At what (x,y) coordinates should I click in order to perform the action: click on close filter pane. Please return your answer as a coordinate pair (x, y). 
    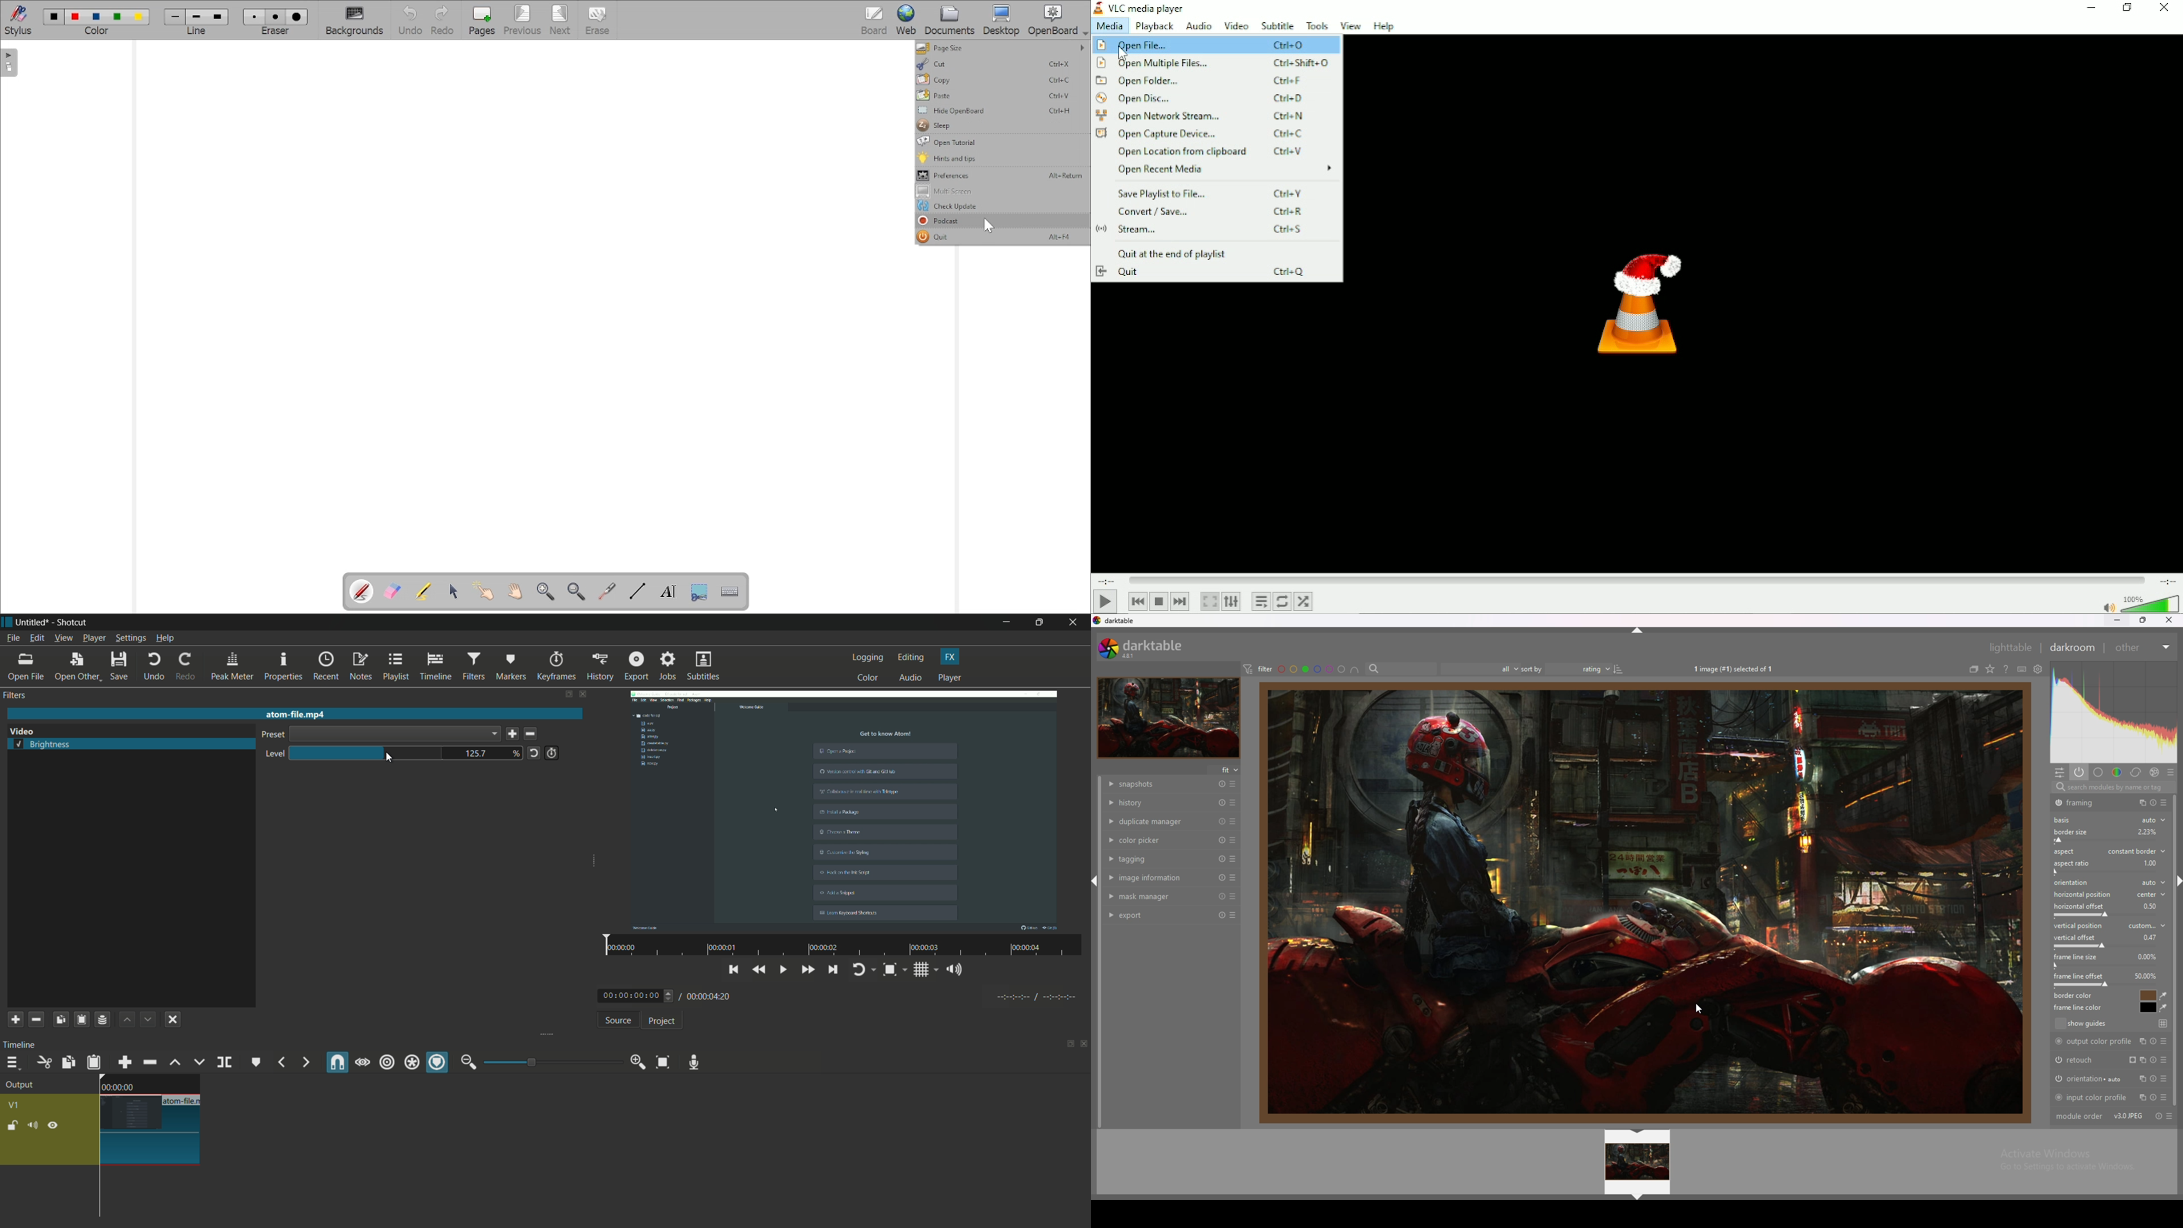
    Looking at the image, I should click on (584, 695).